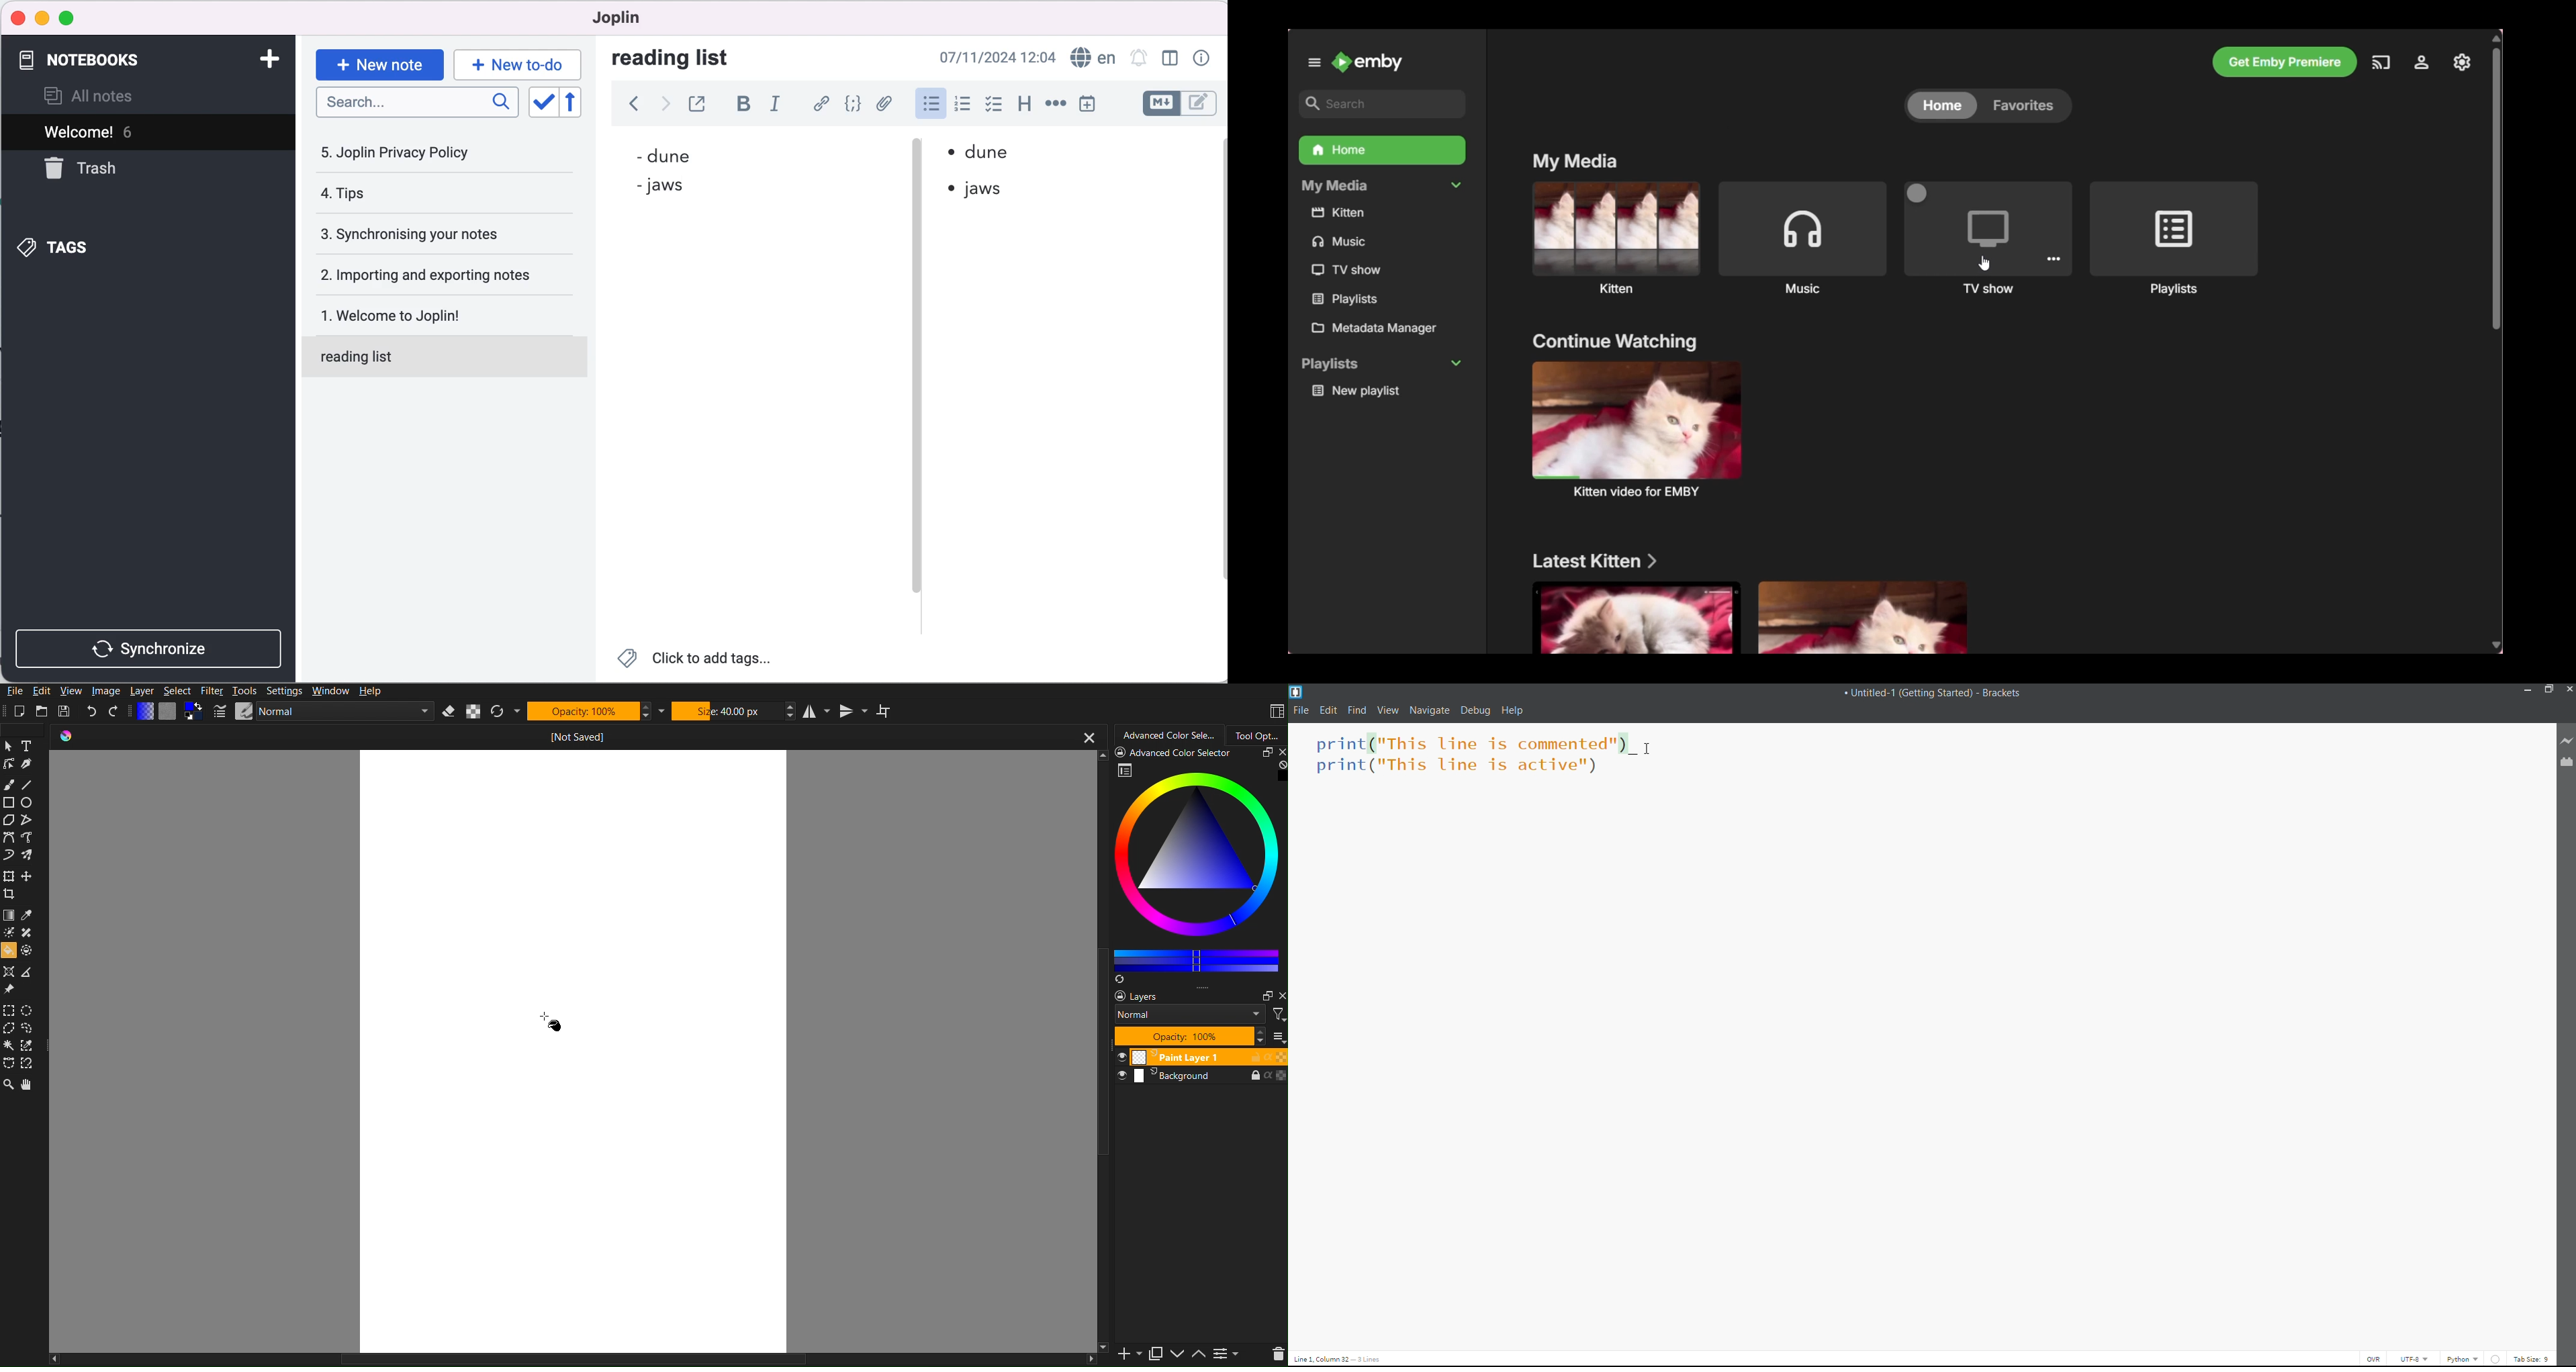 The image size is (2576, 1372). I want to click on View, so click(70, 692).